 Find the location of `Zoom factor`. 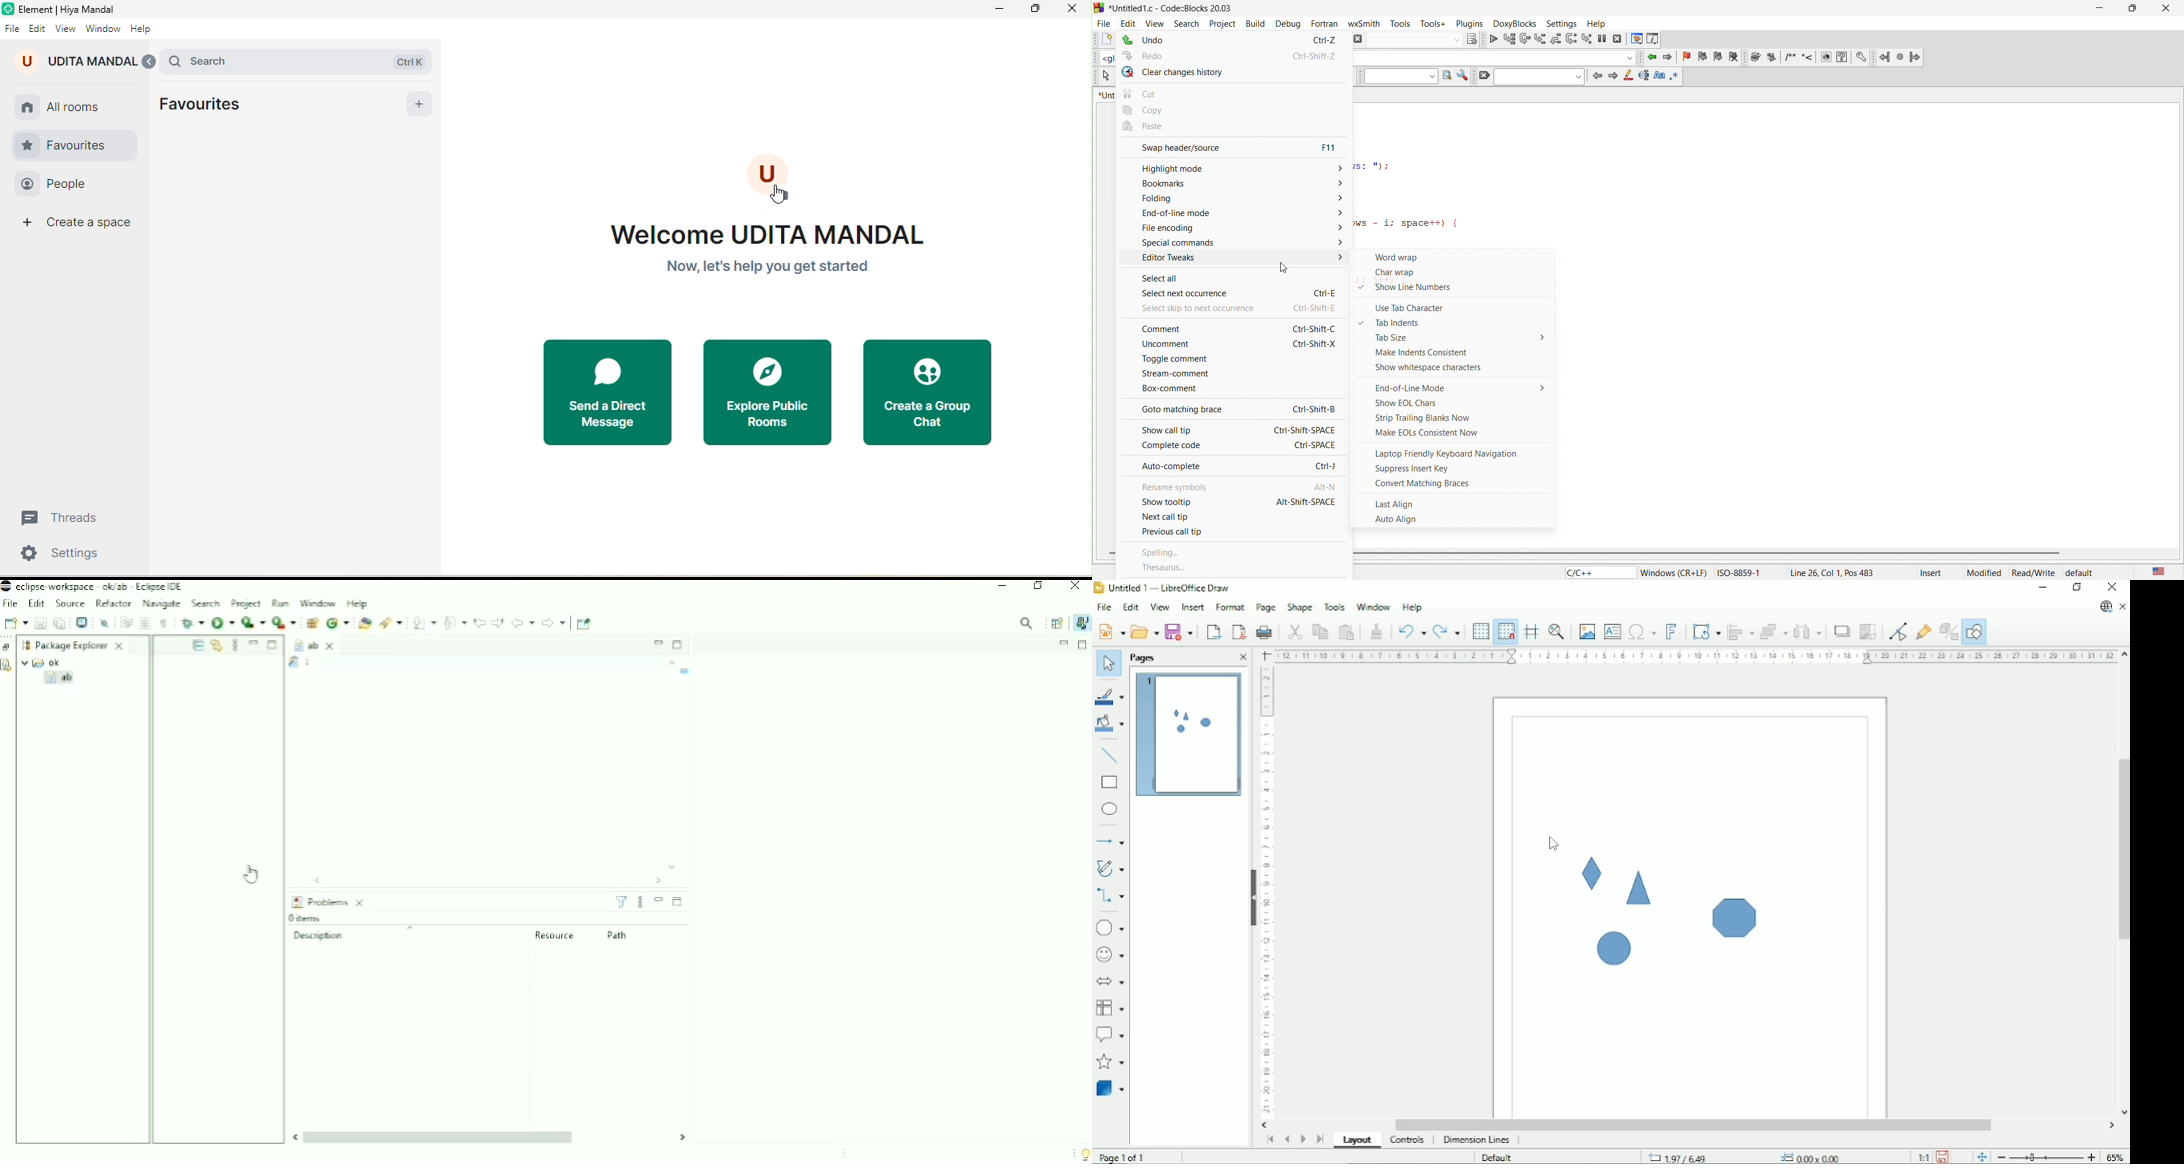

Zoom factor is located at coordinates (2117, 1156).